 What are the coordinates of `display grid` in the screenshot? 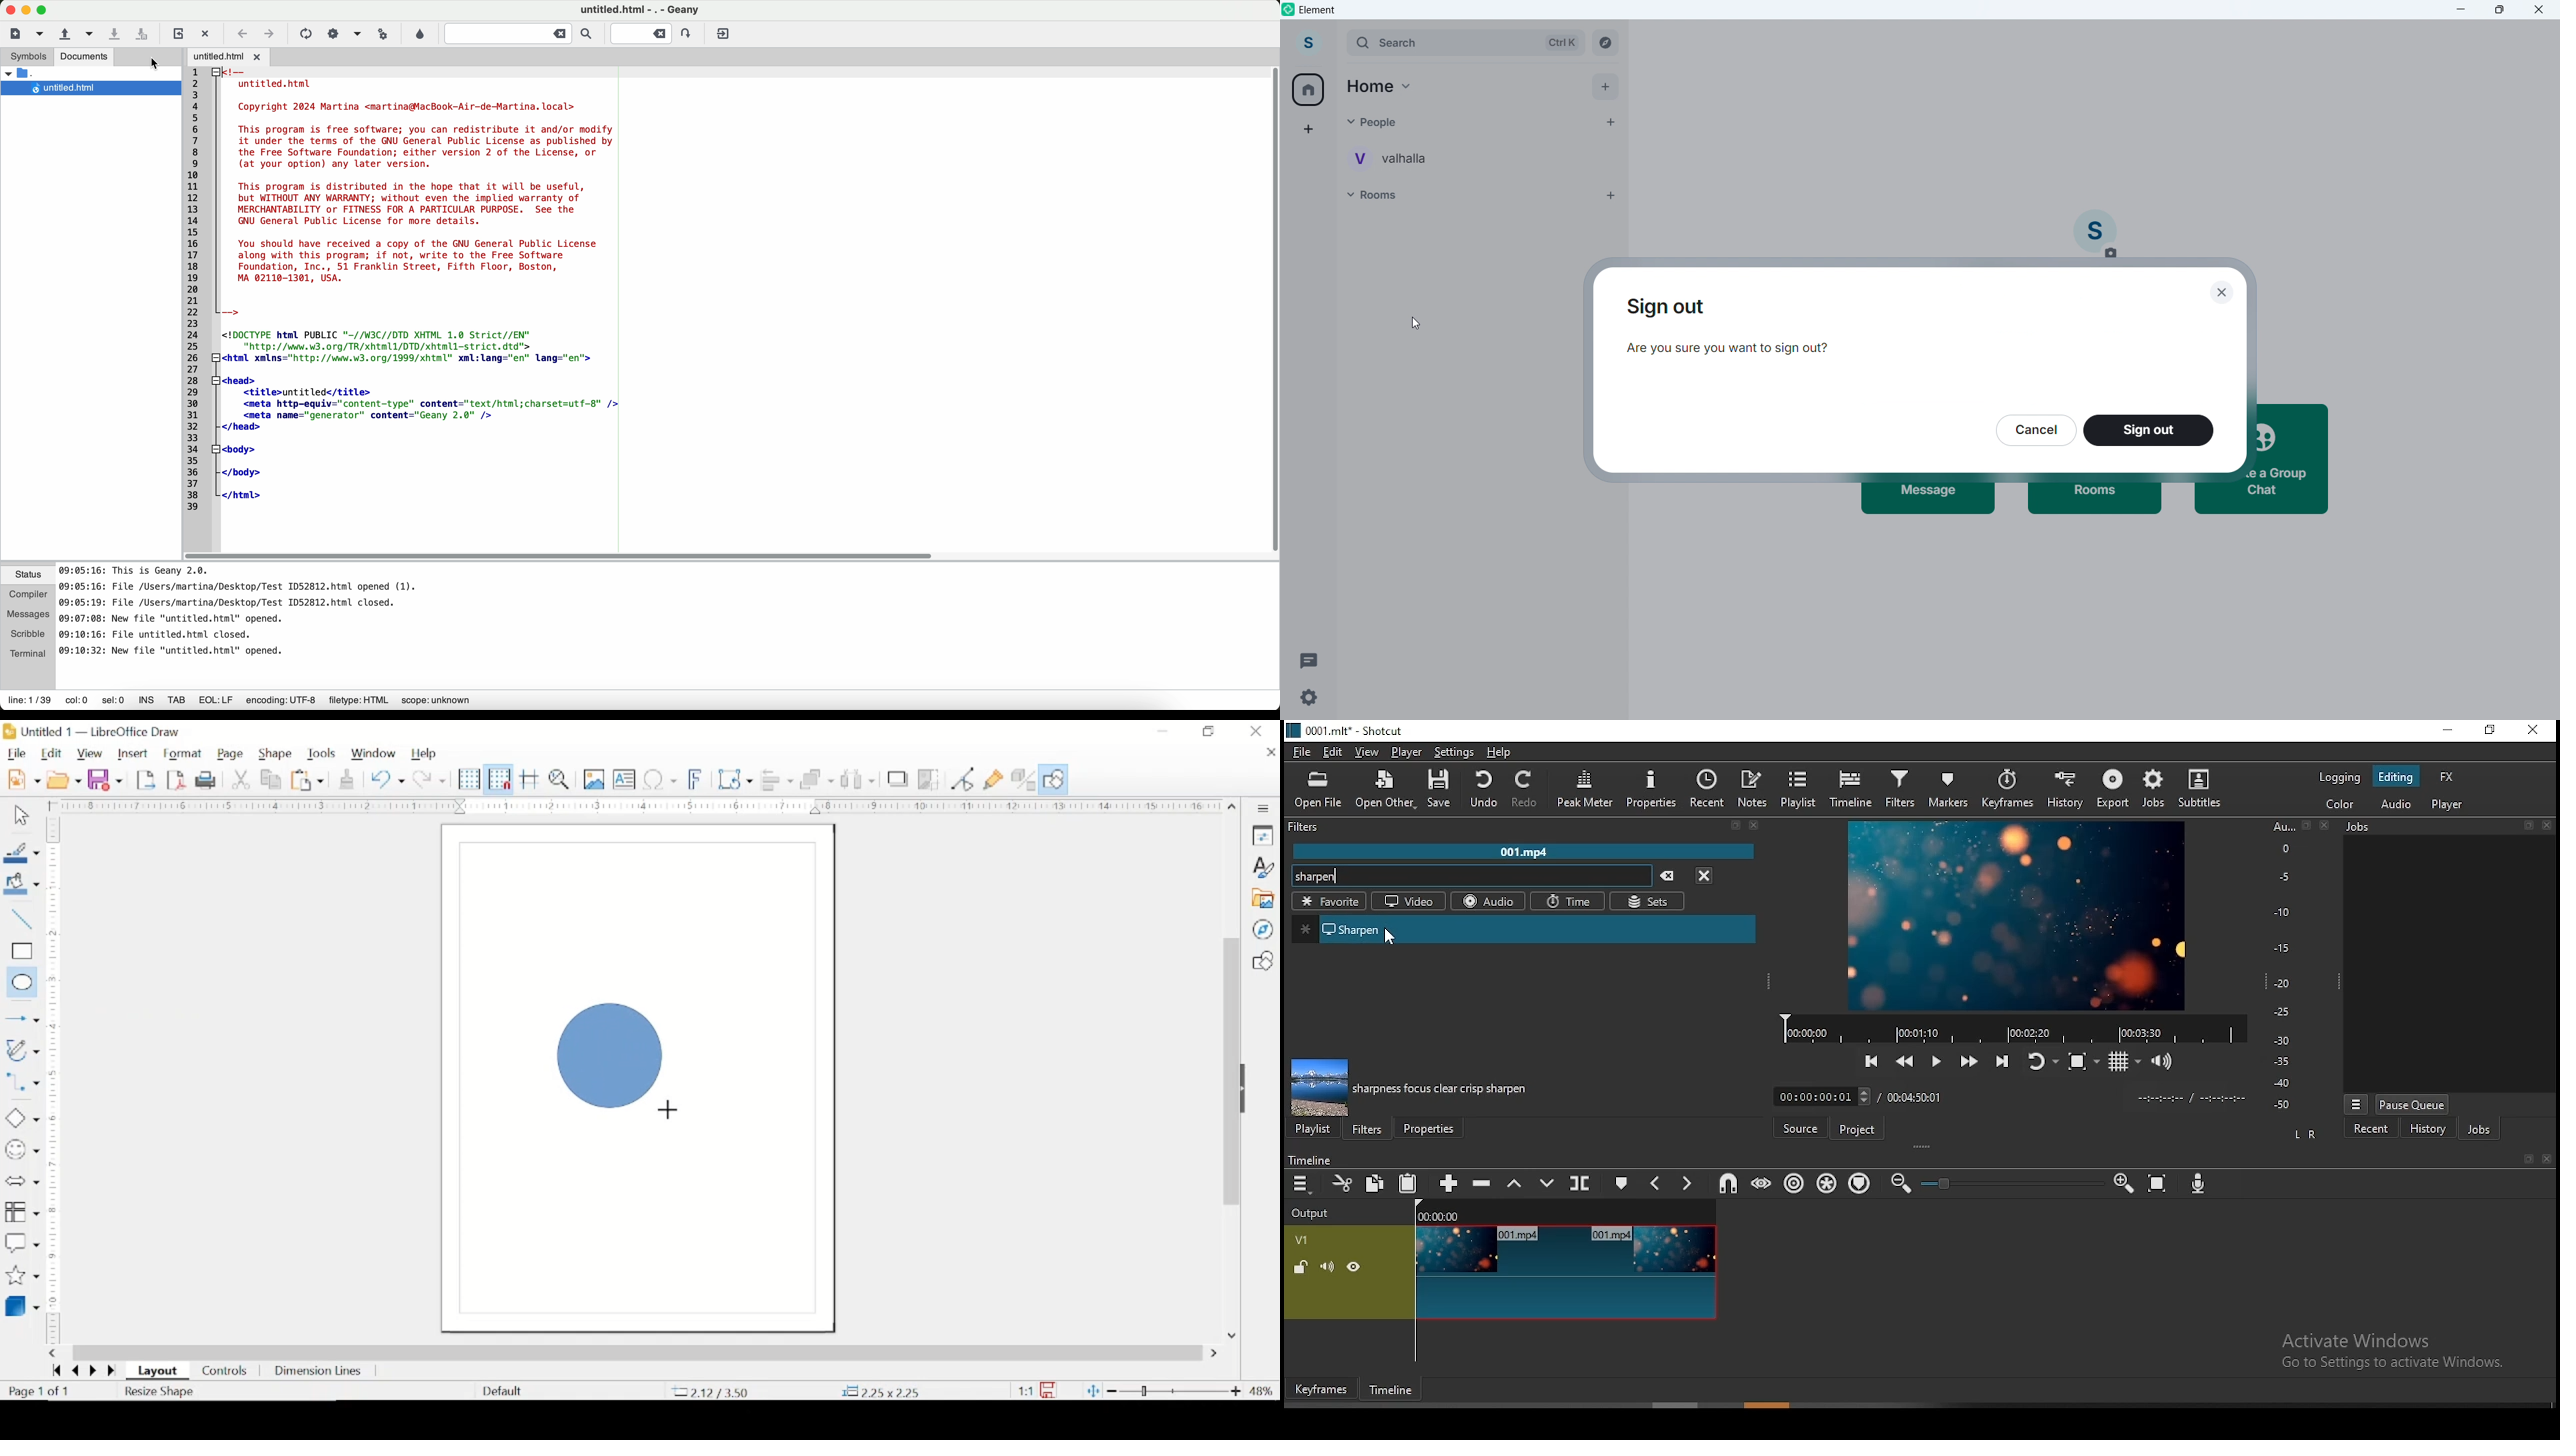 It's located at (469, 779).